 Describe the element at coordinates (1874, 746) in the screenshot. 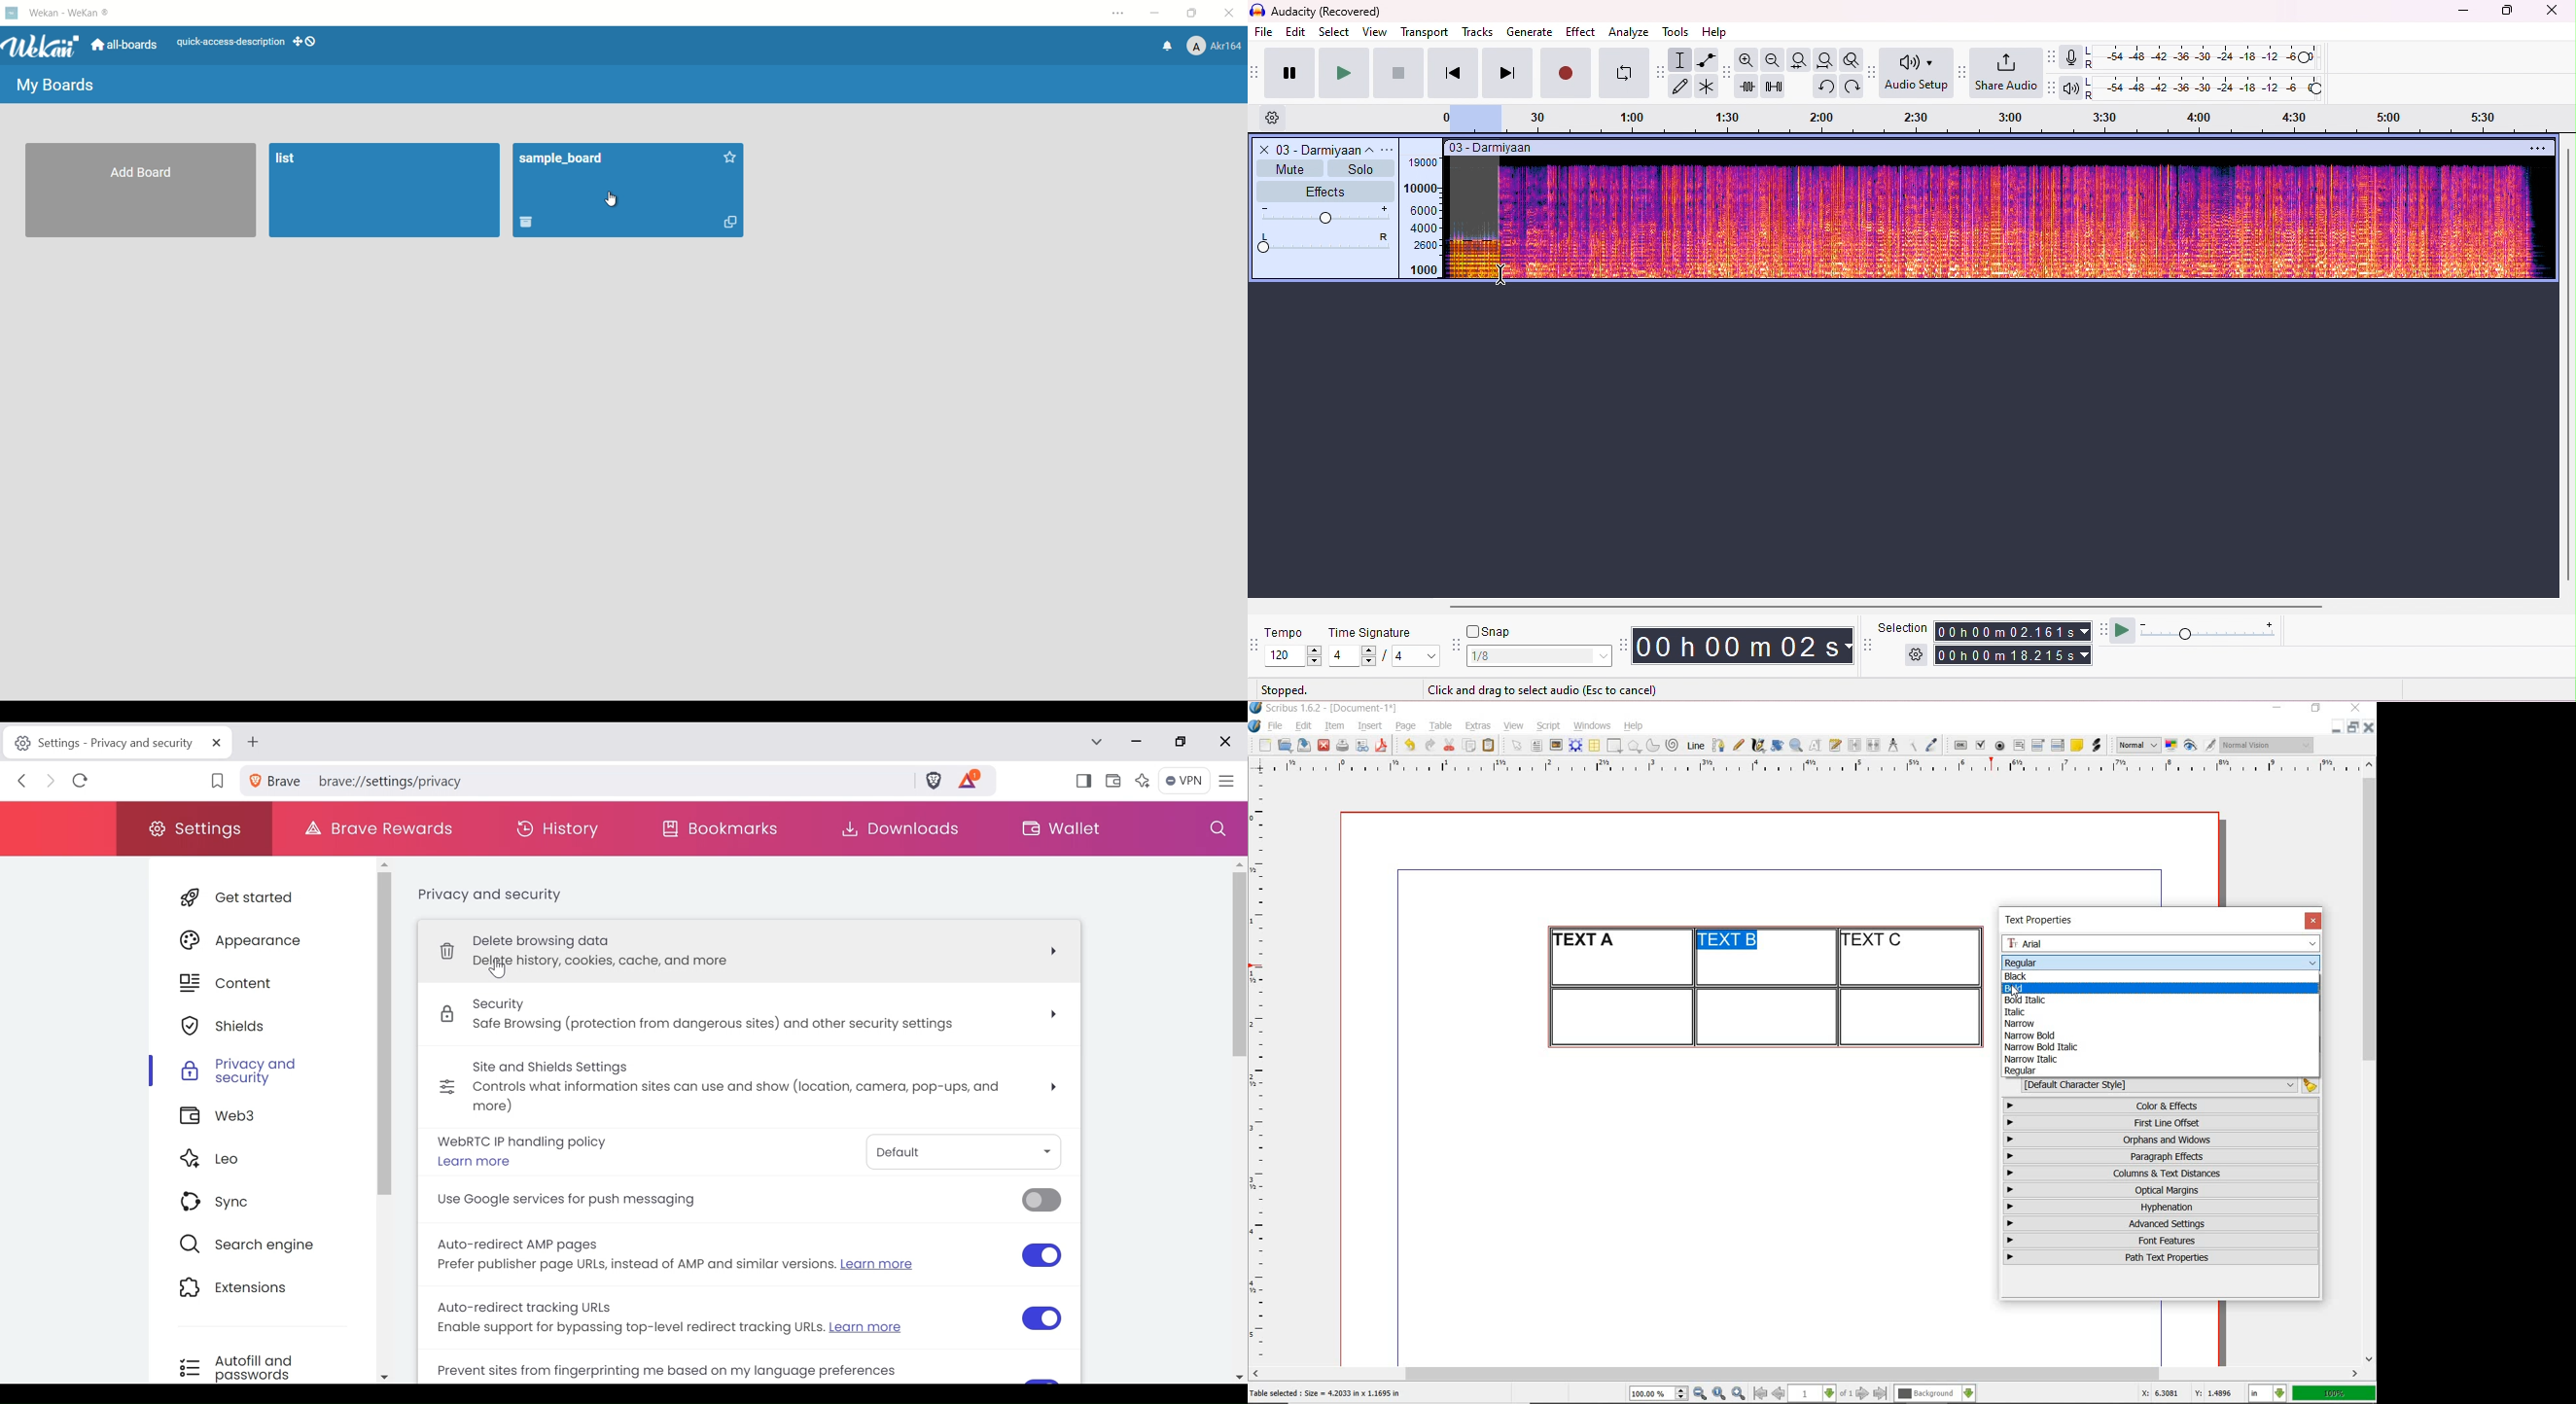

I see `unlink text frames` at that location.